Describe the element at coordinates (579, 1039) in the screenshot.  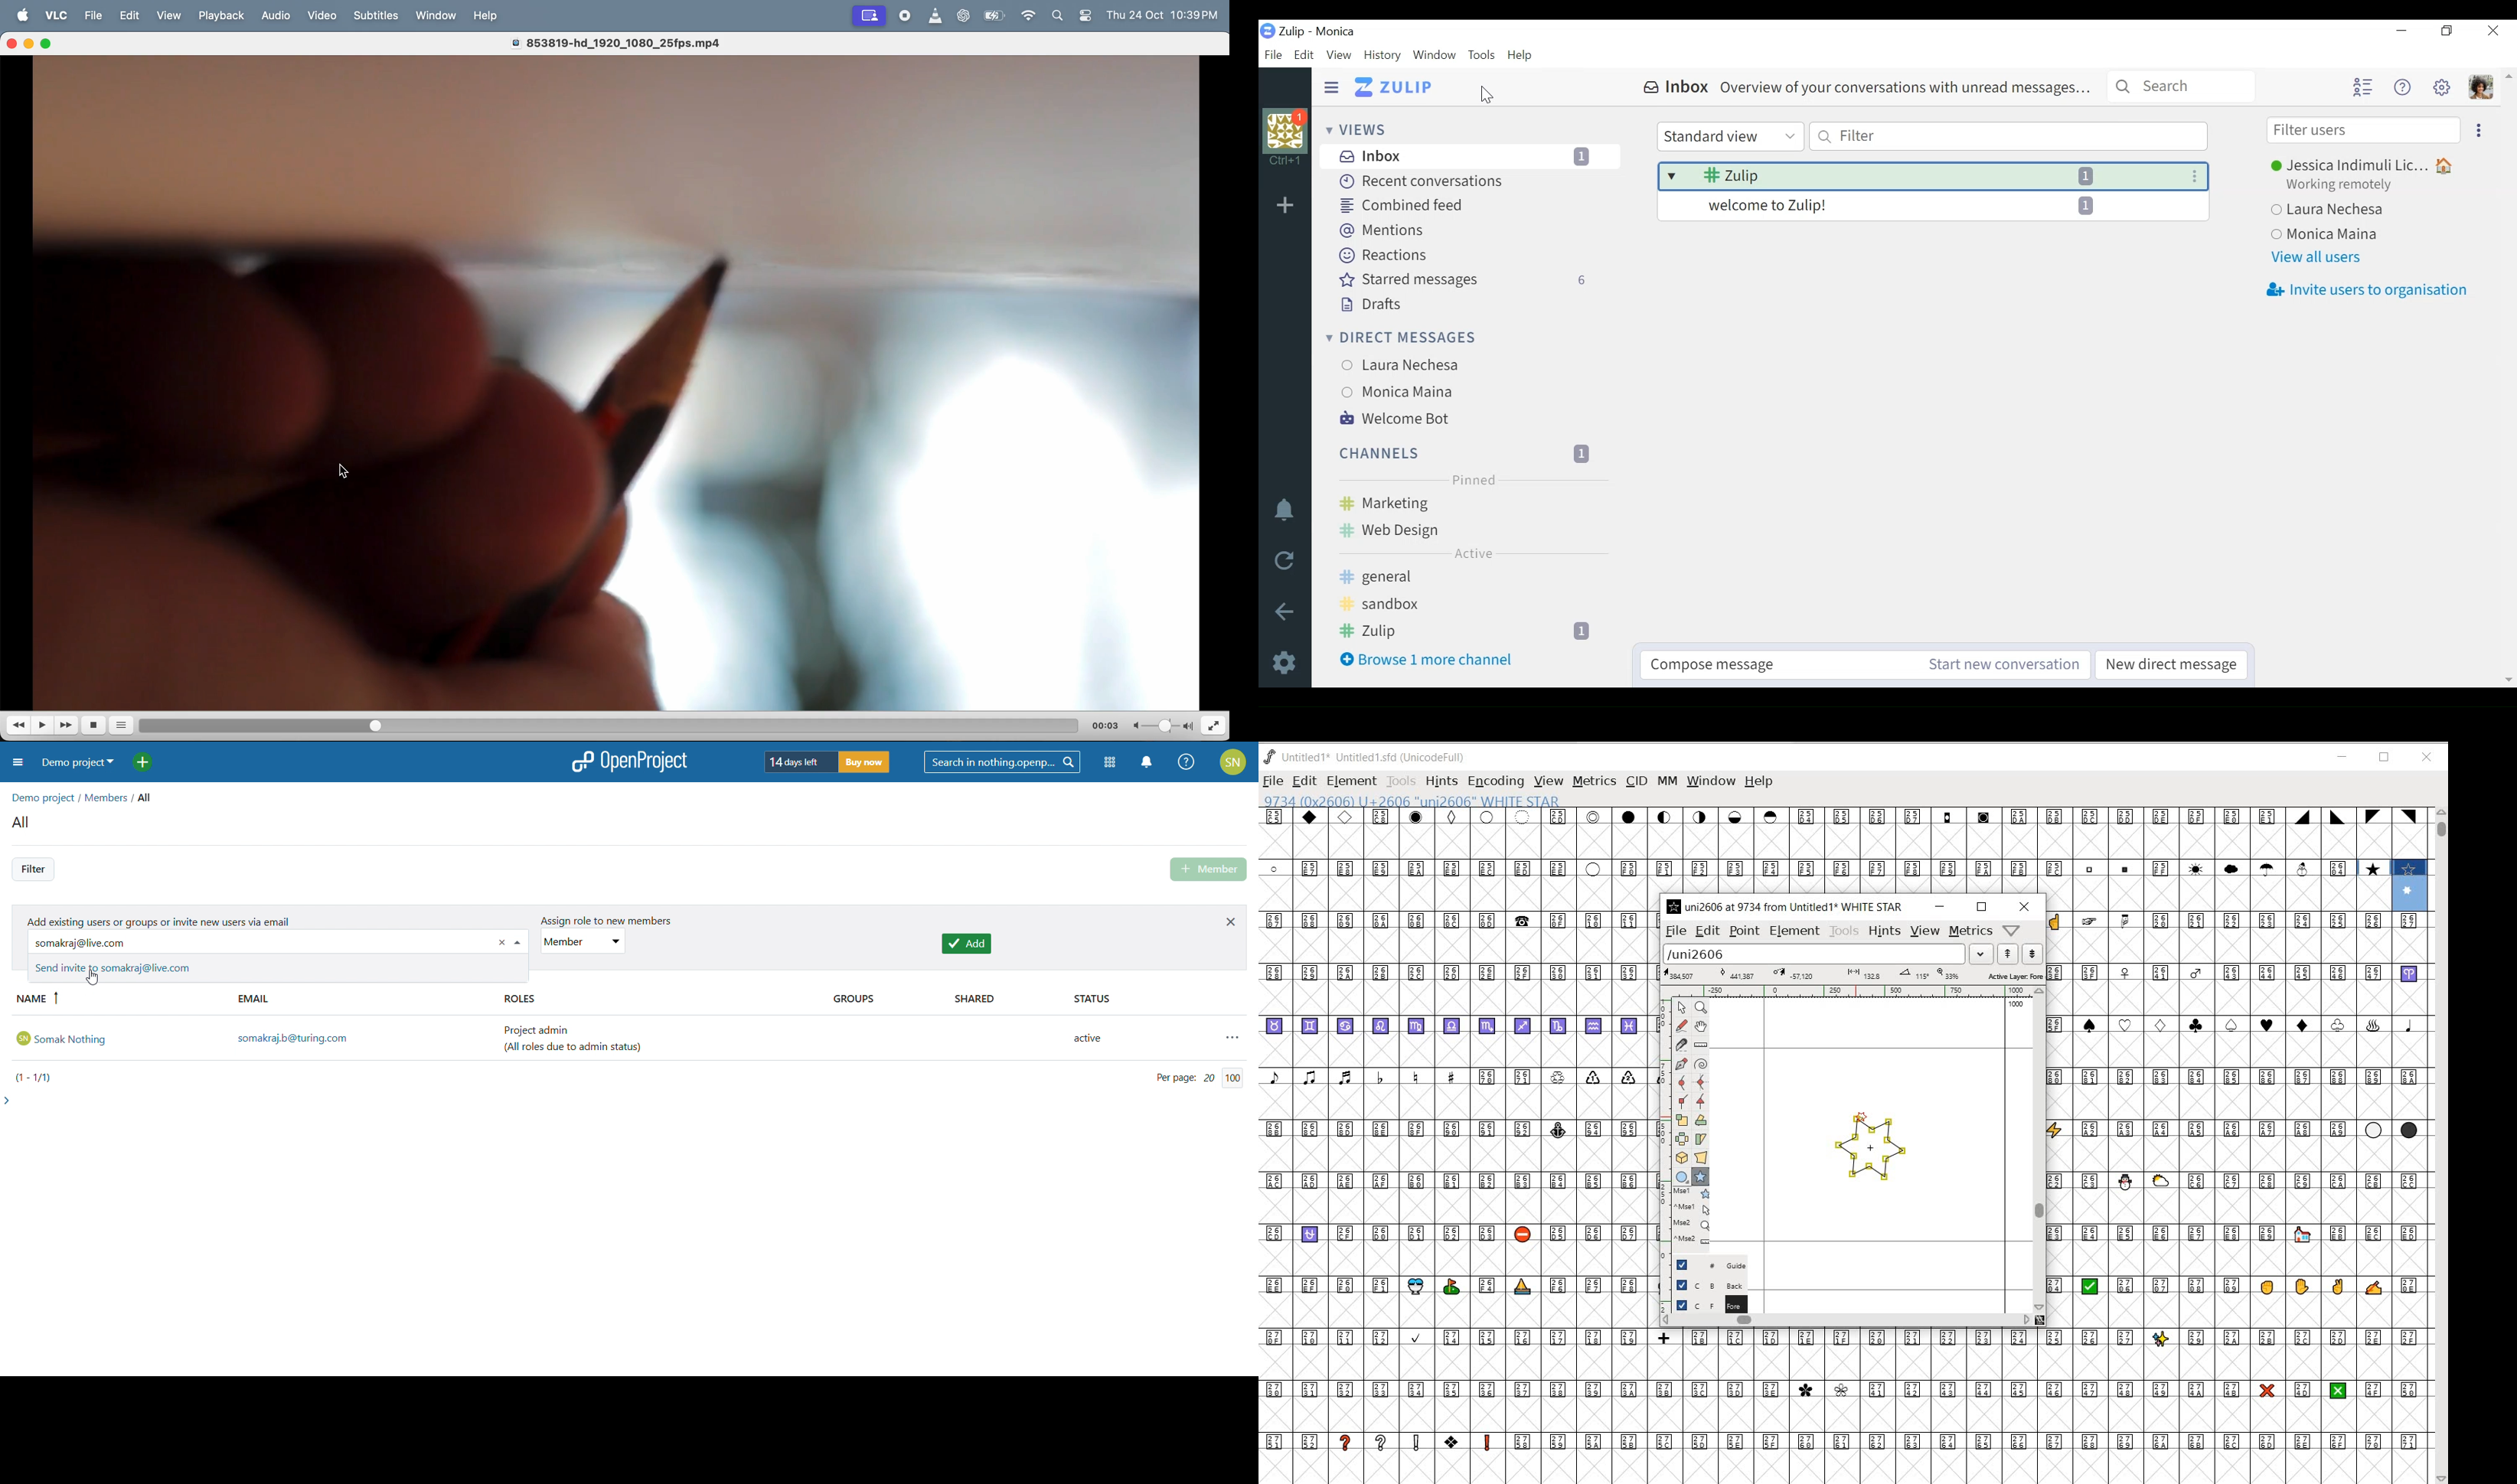
I see `project admin (all roles due to admin status)` at that location.